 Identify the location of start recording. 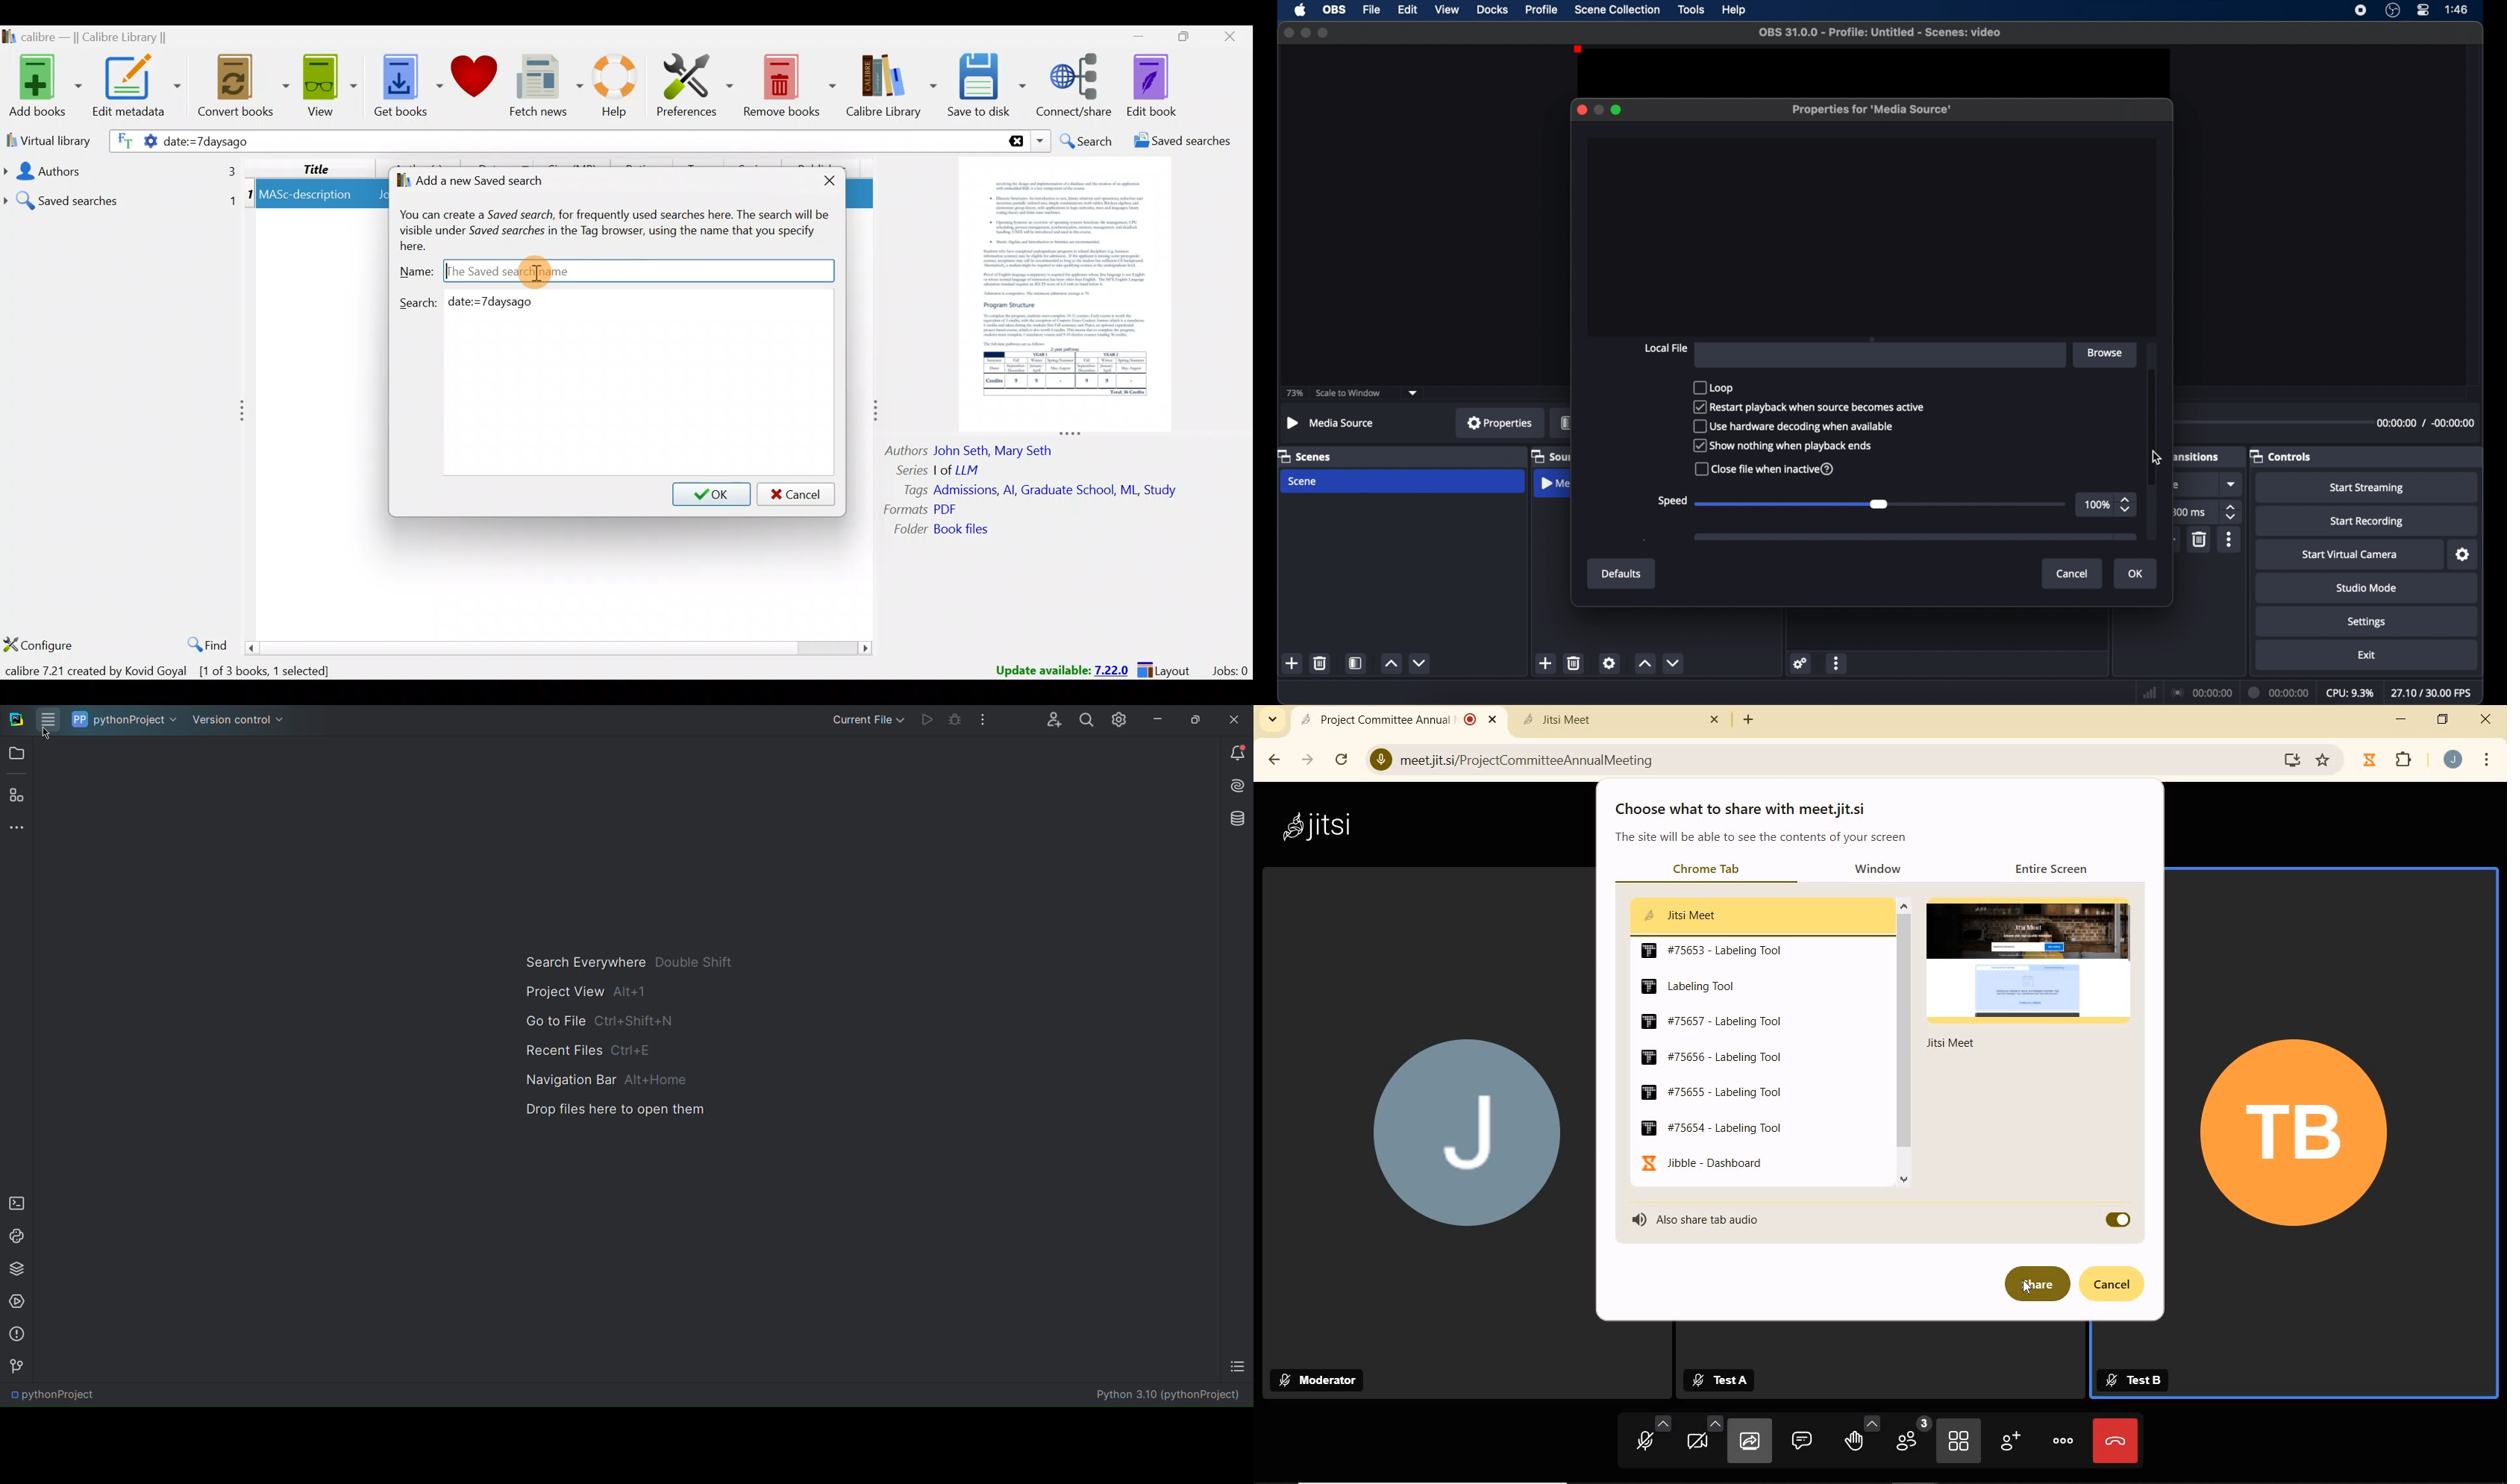
(2369, 522).